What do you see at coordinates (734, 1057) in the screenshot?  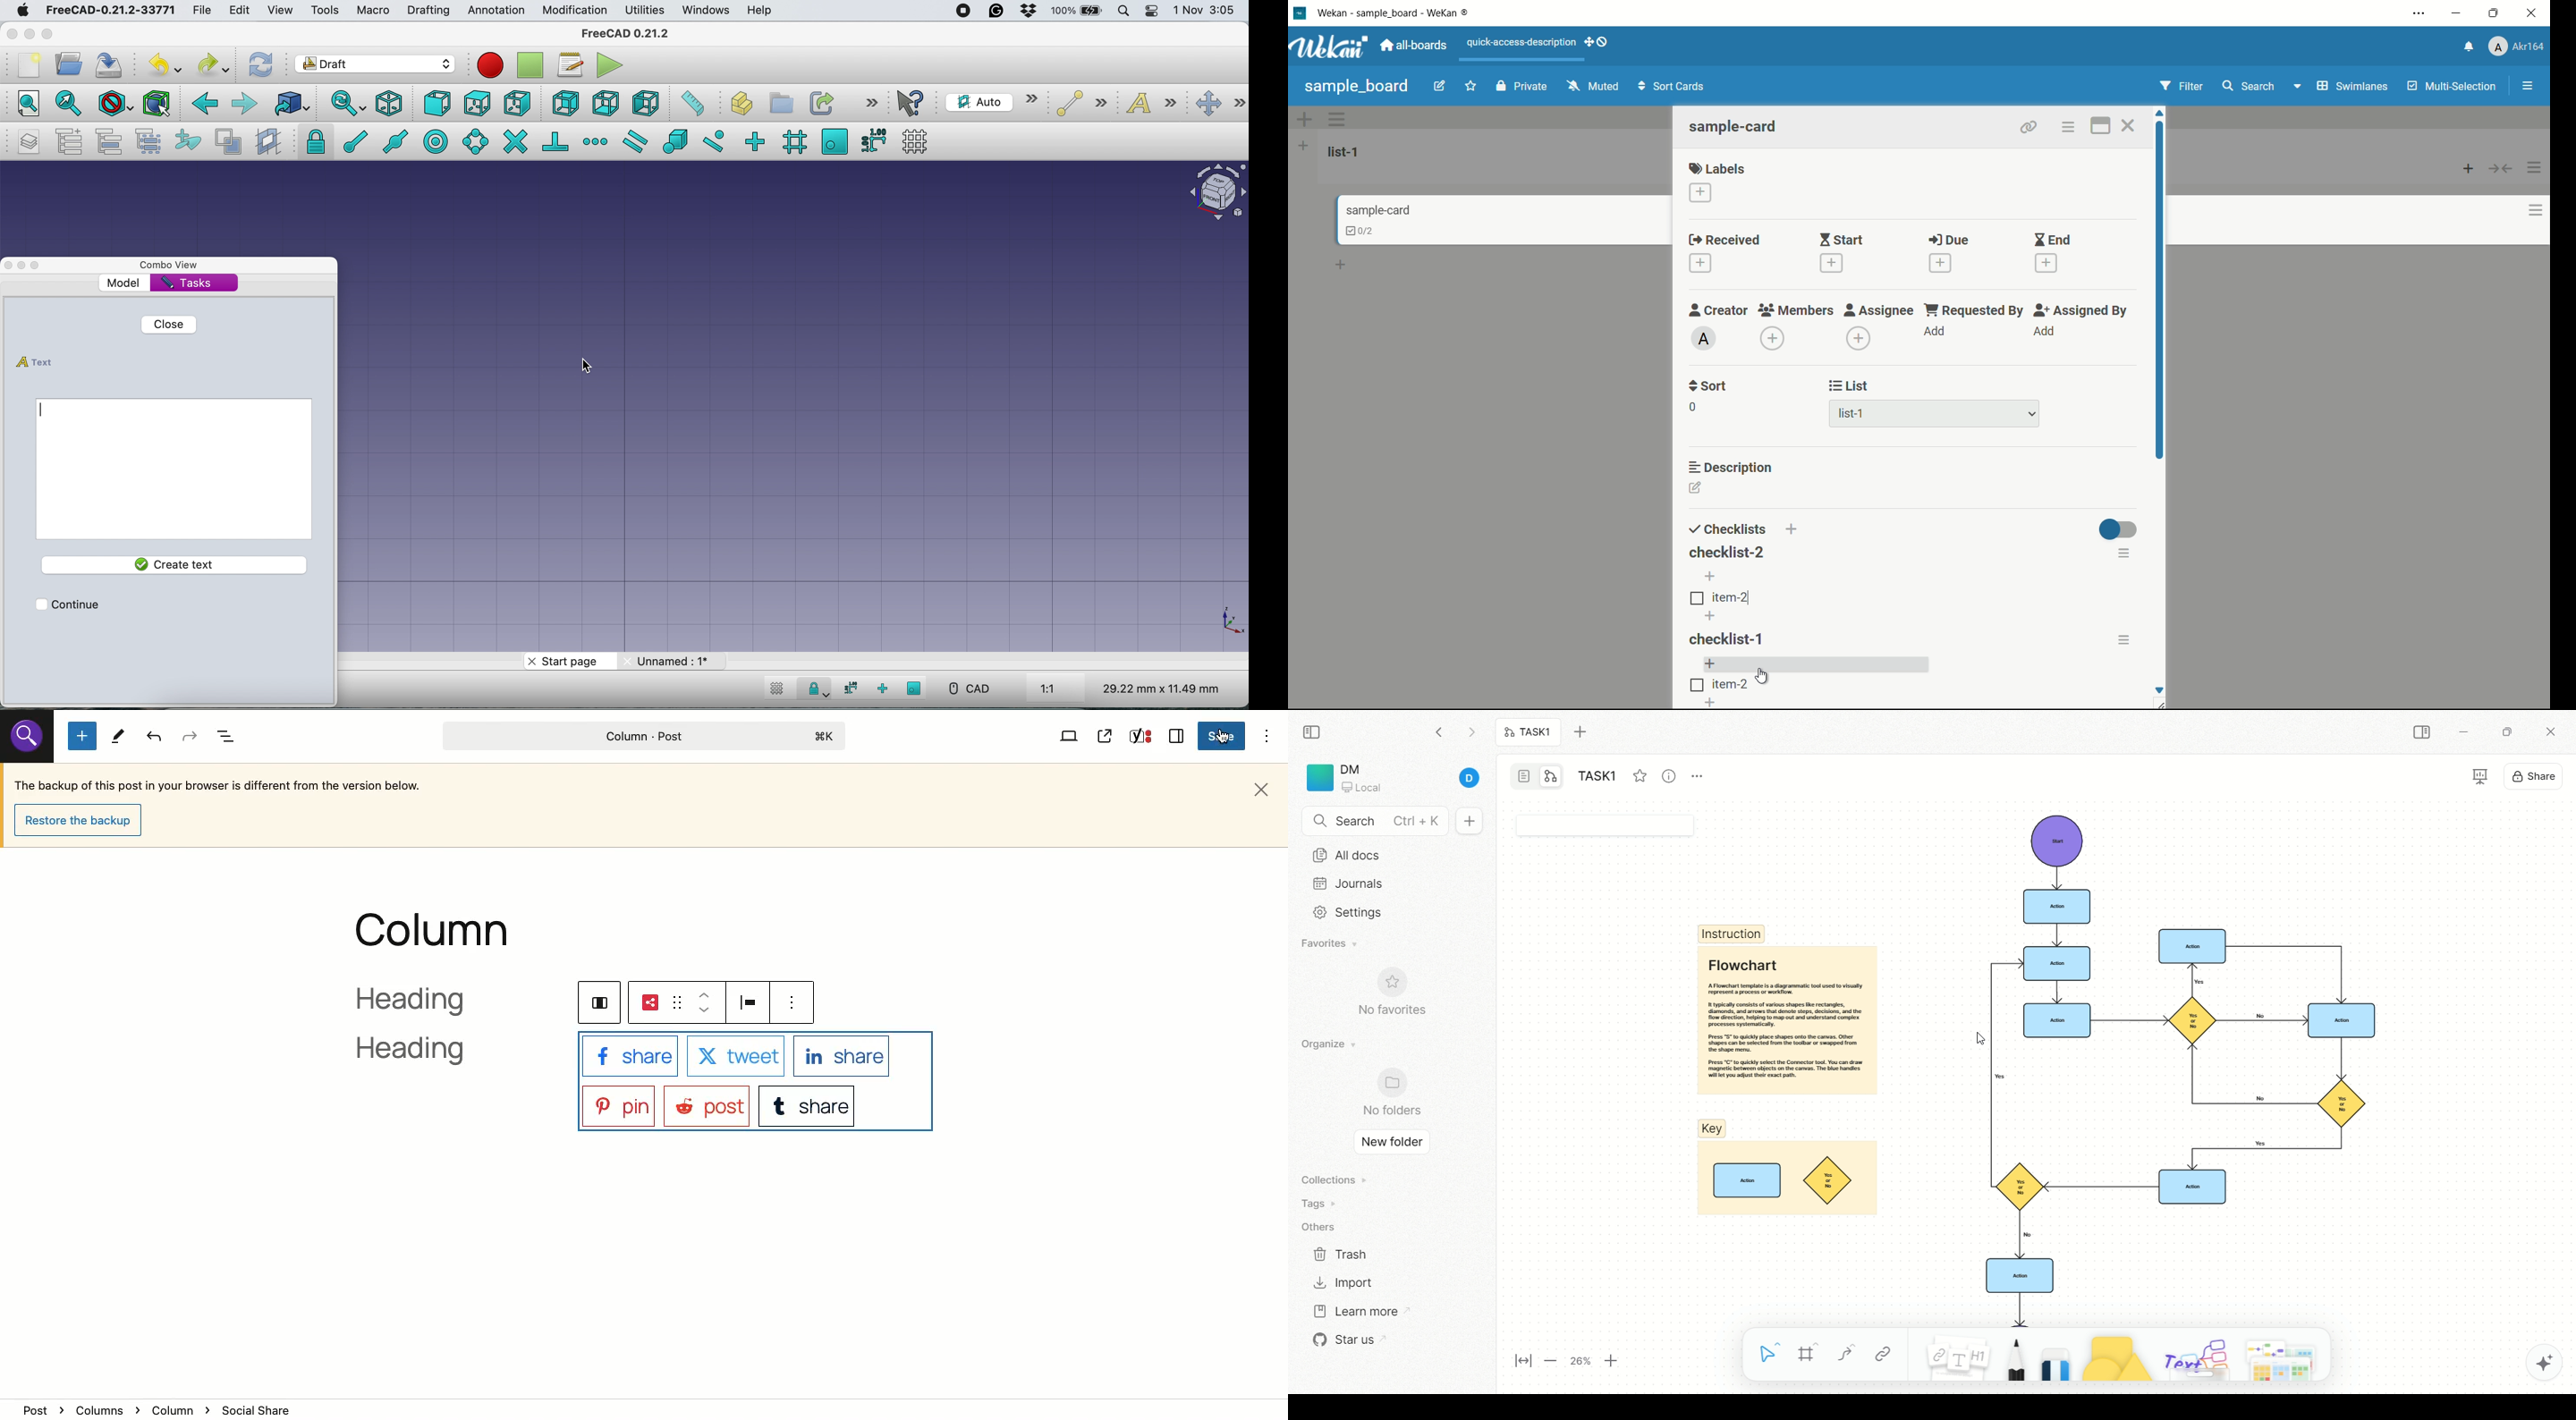 I see `X` at bounding box center [734, 1057].